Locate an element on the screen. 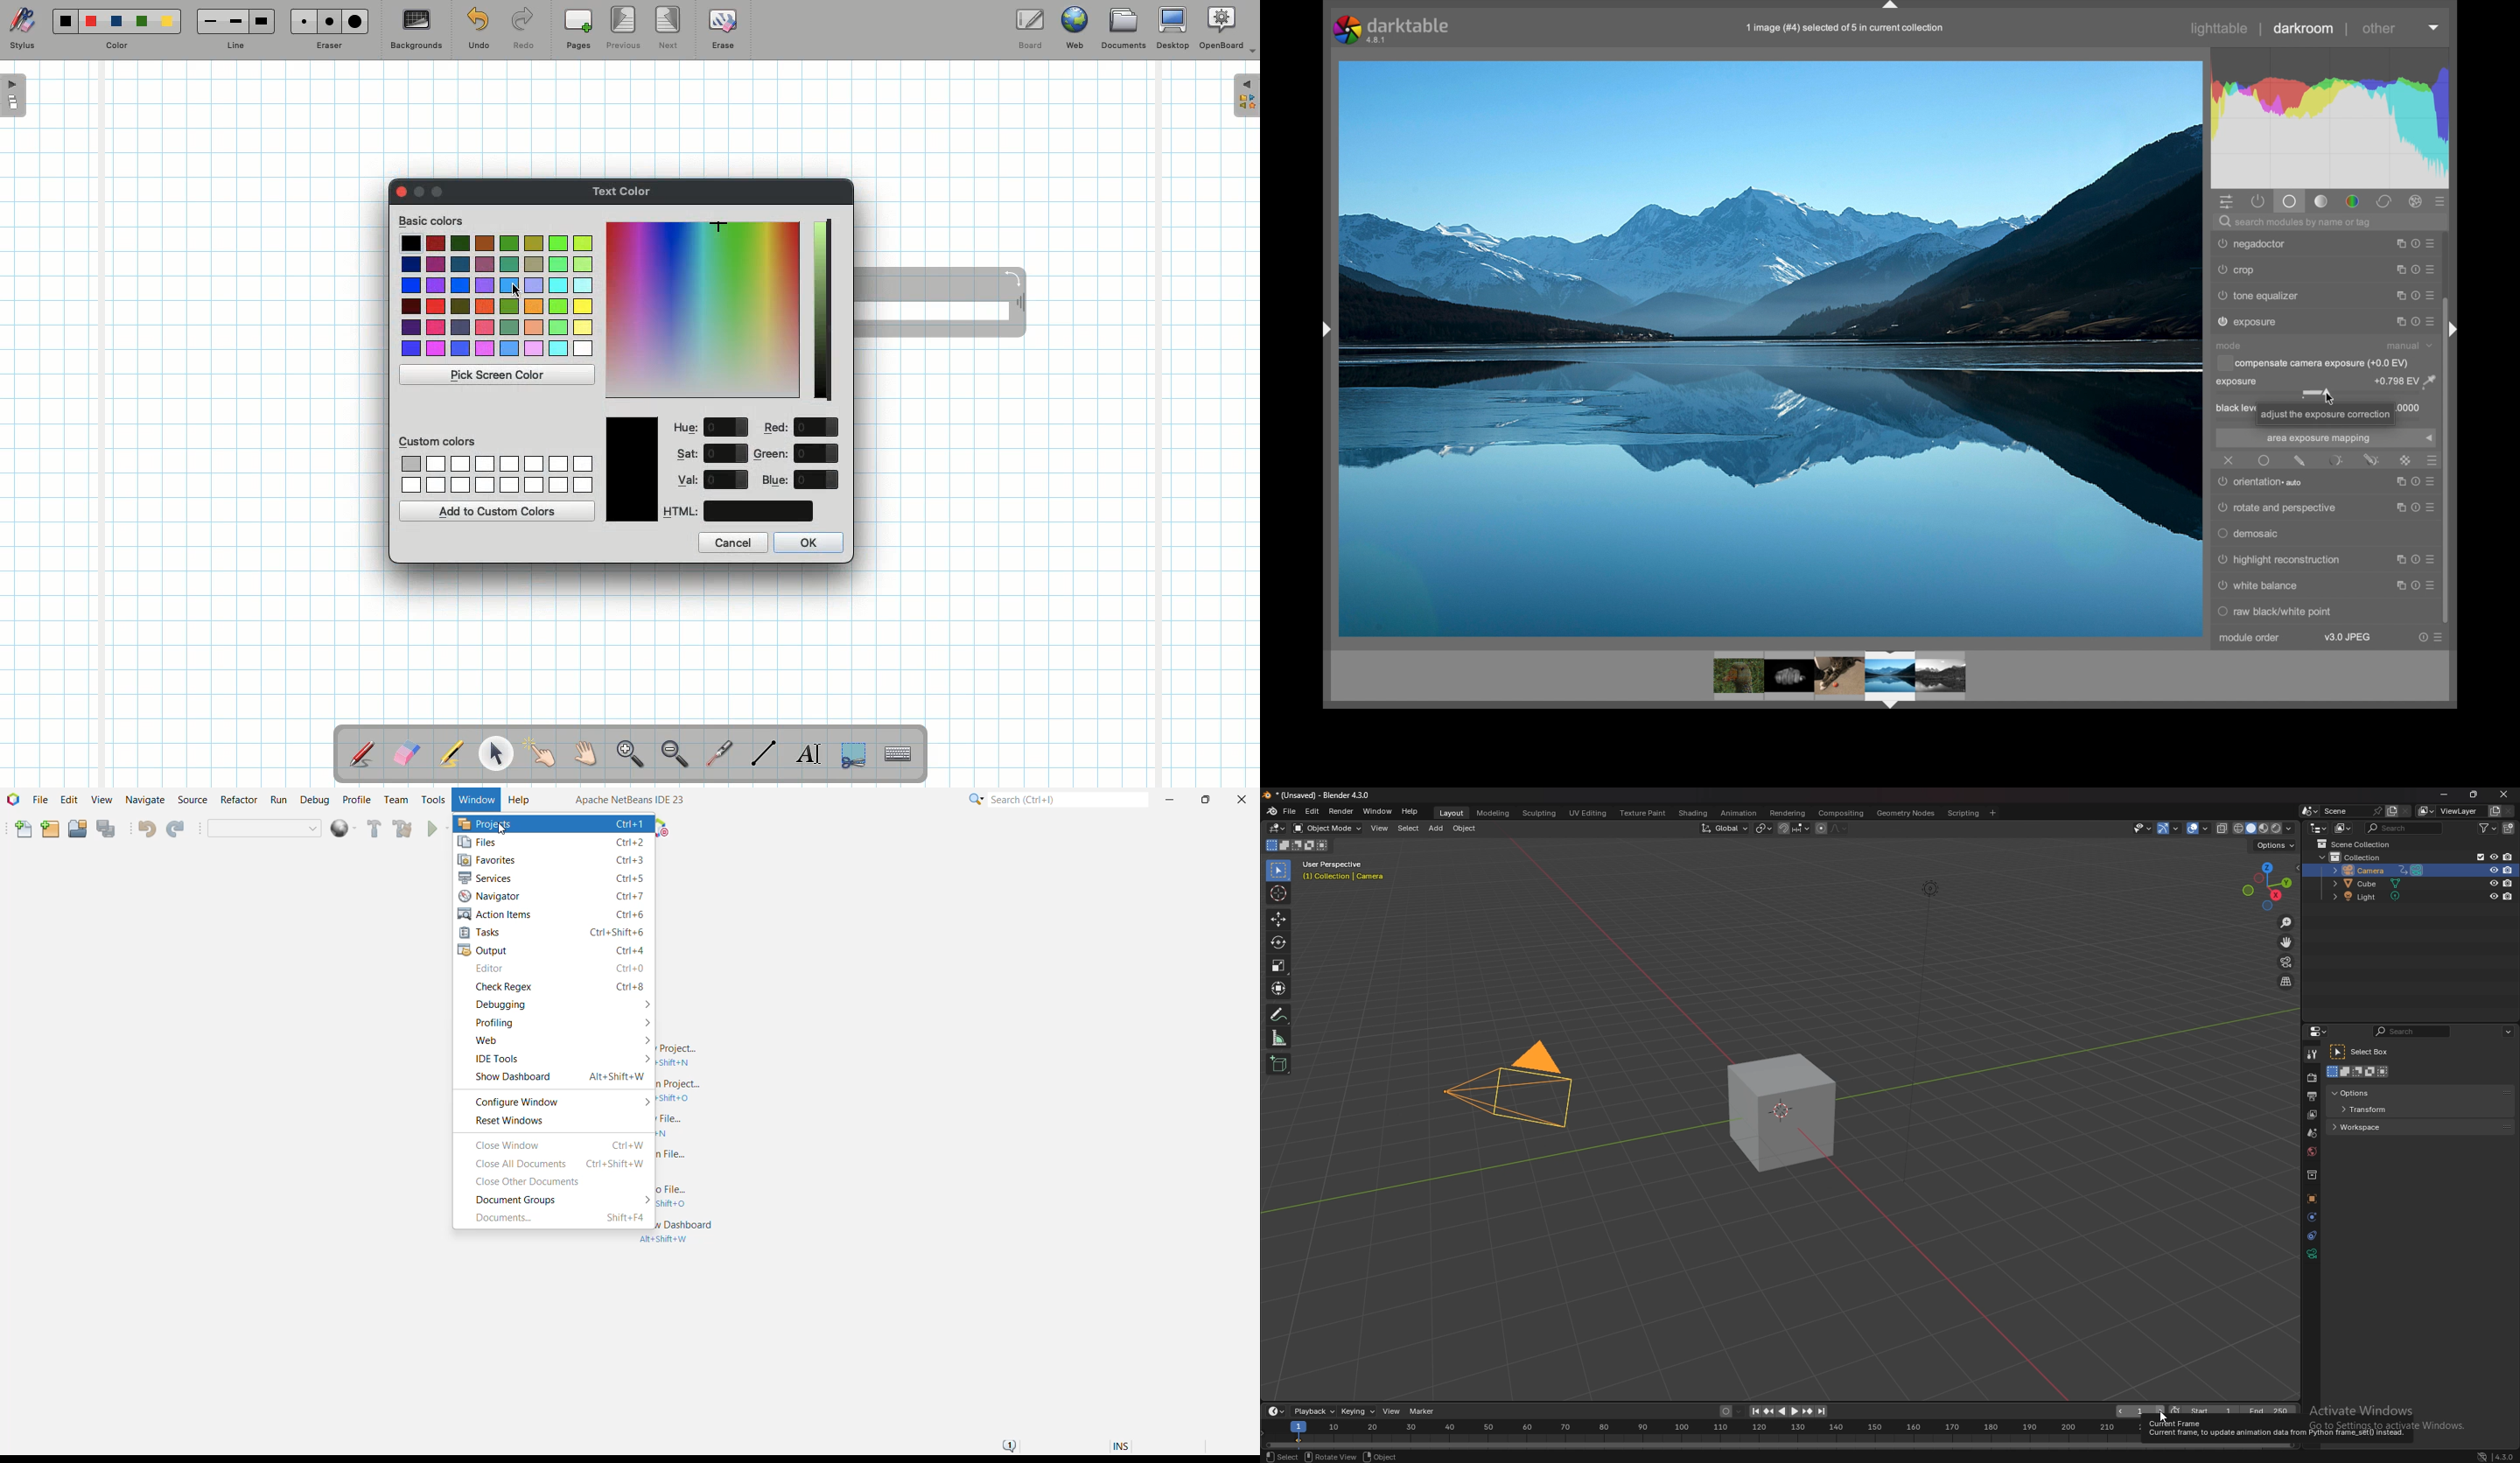  move is located at coordinates (1279, 919).